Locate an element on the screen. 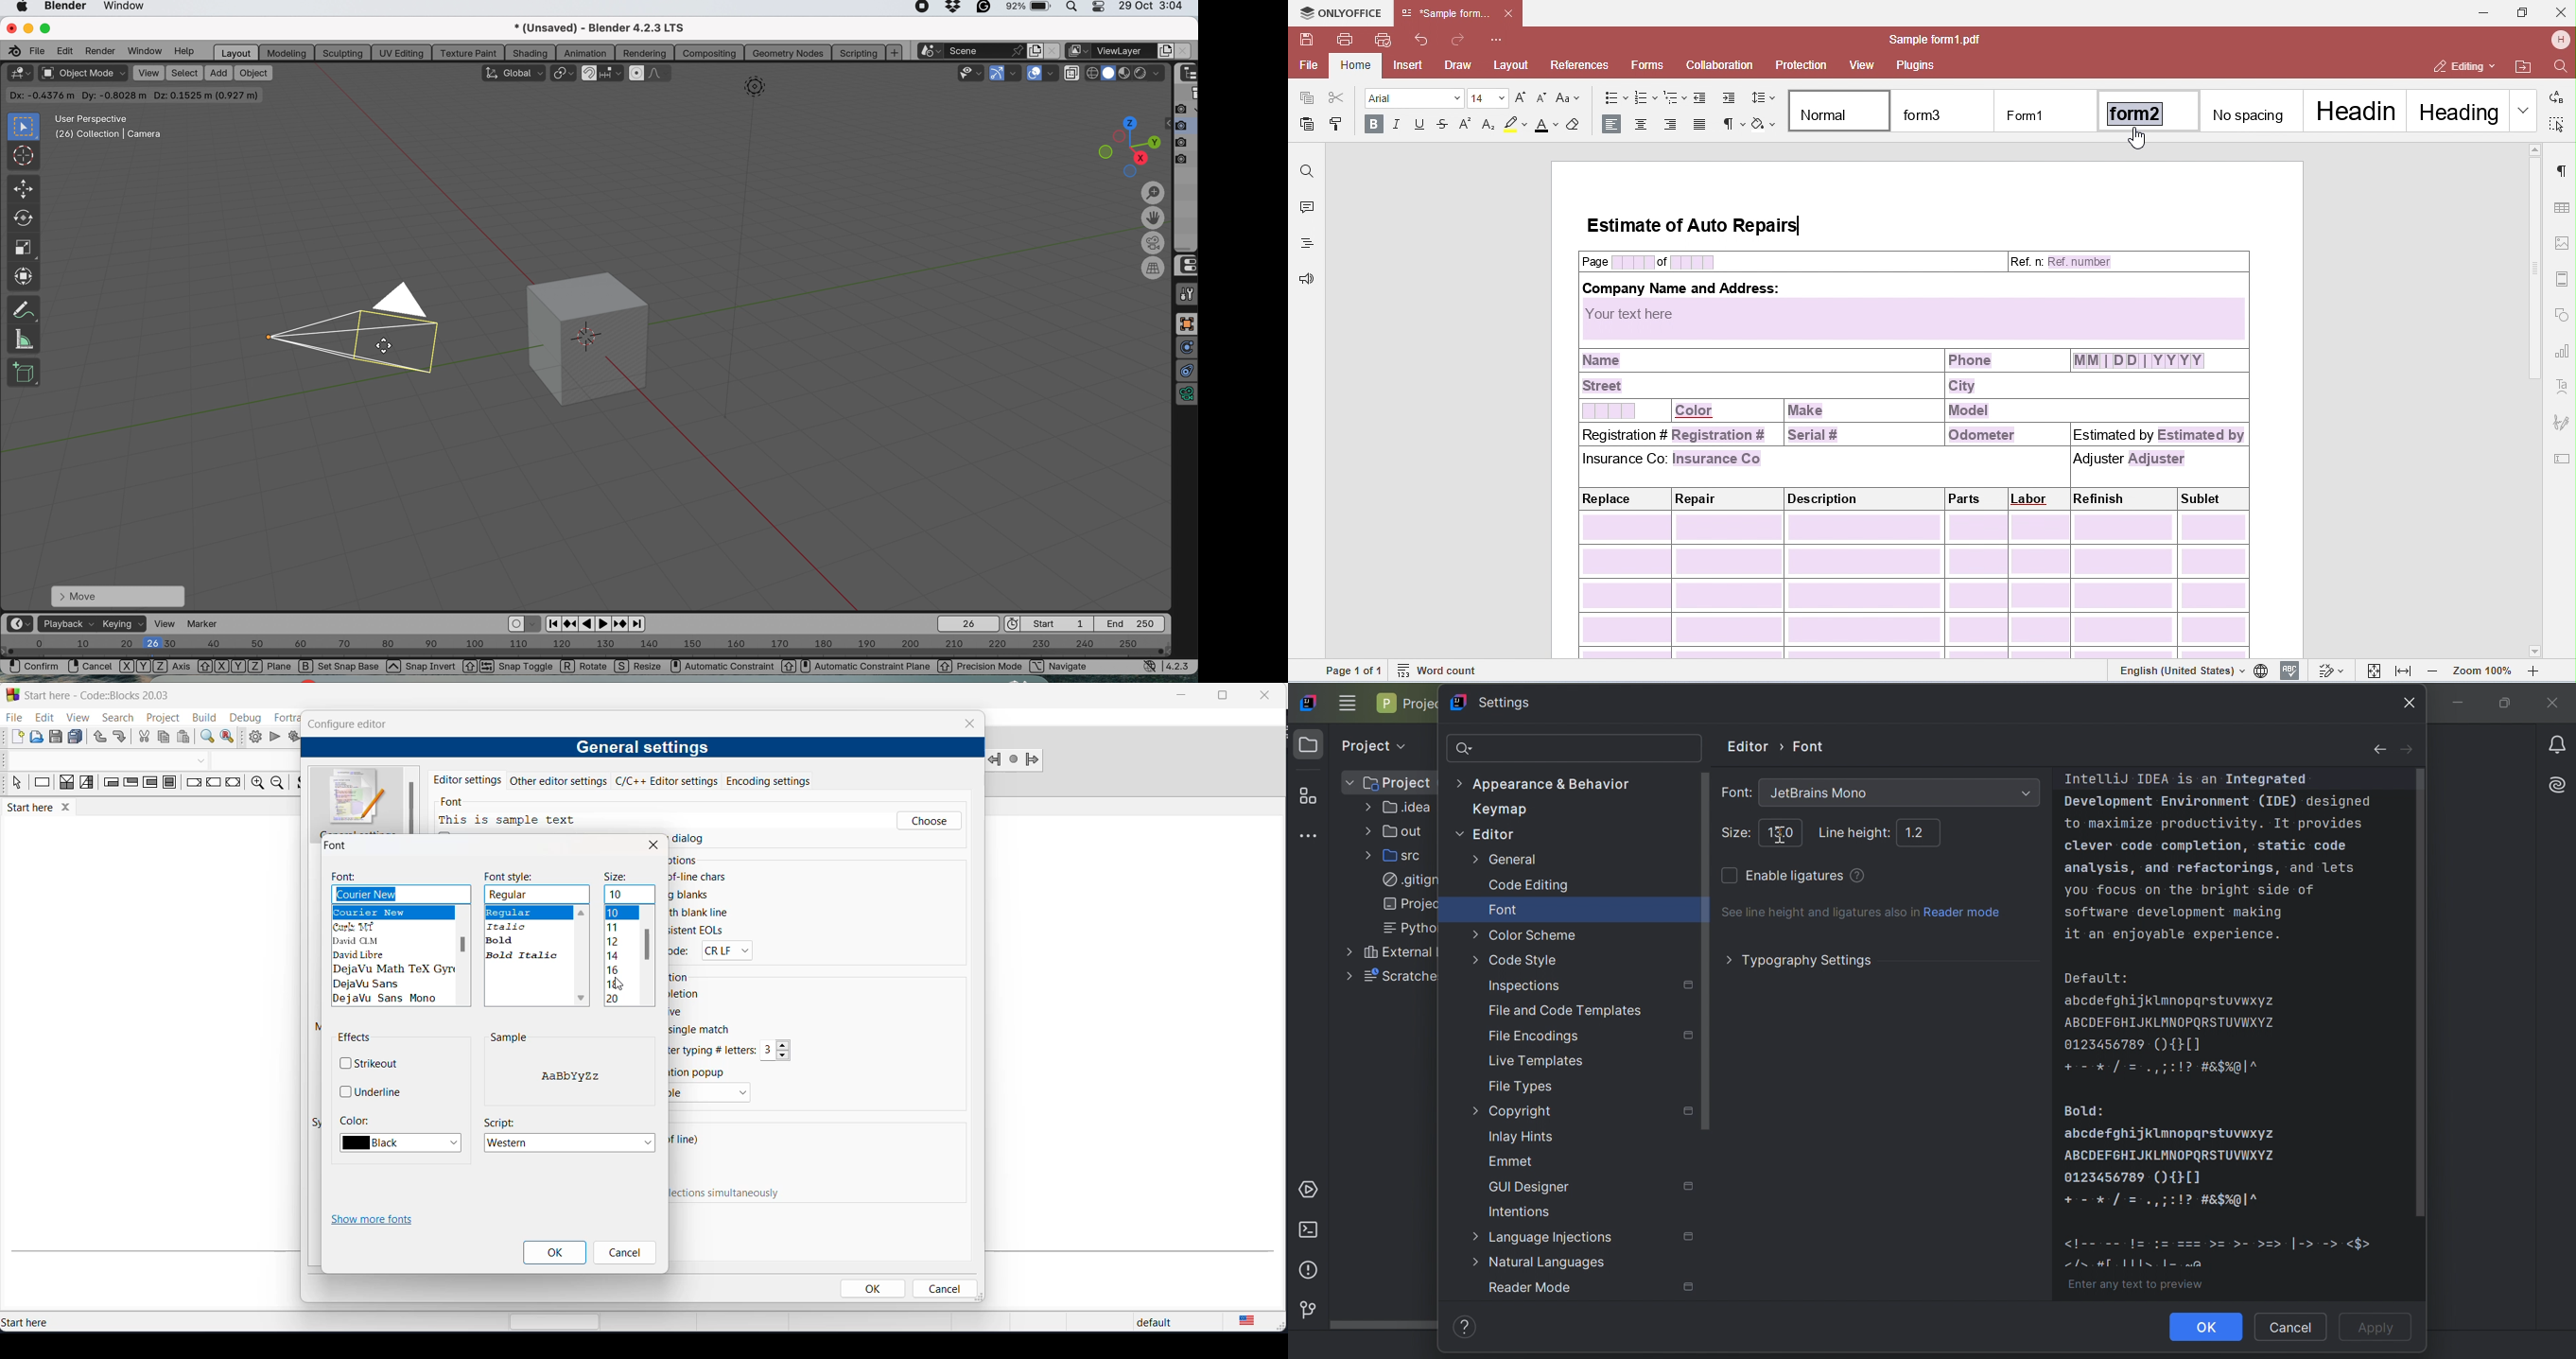 This screenshot has height=1372, width=2576. zoom out is located at coordinates (276, 783).